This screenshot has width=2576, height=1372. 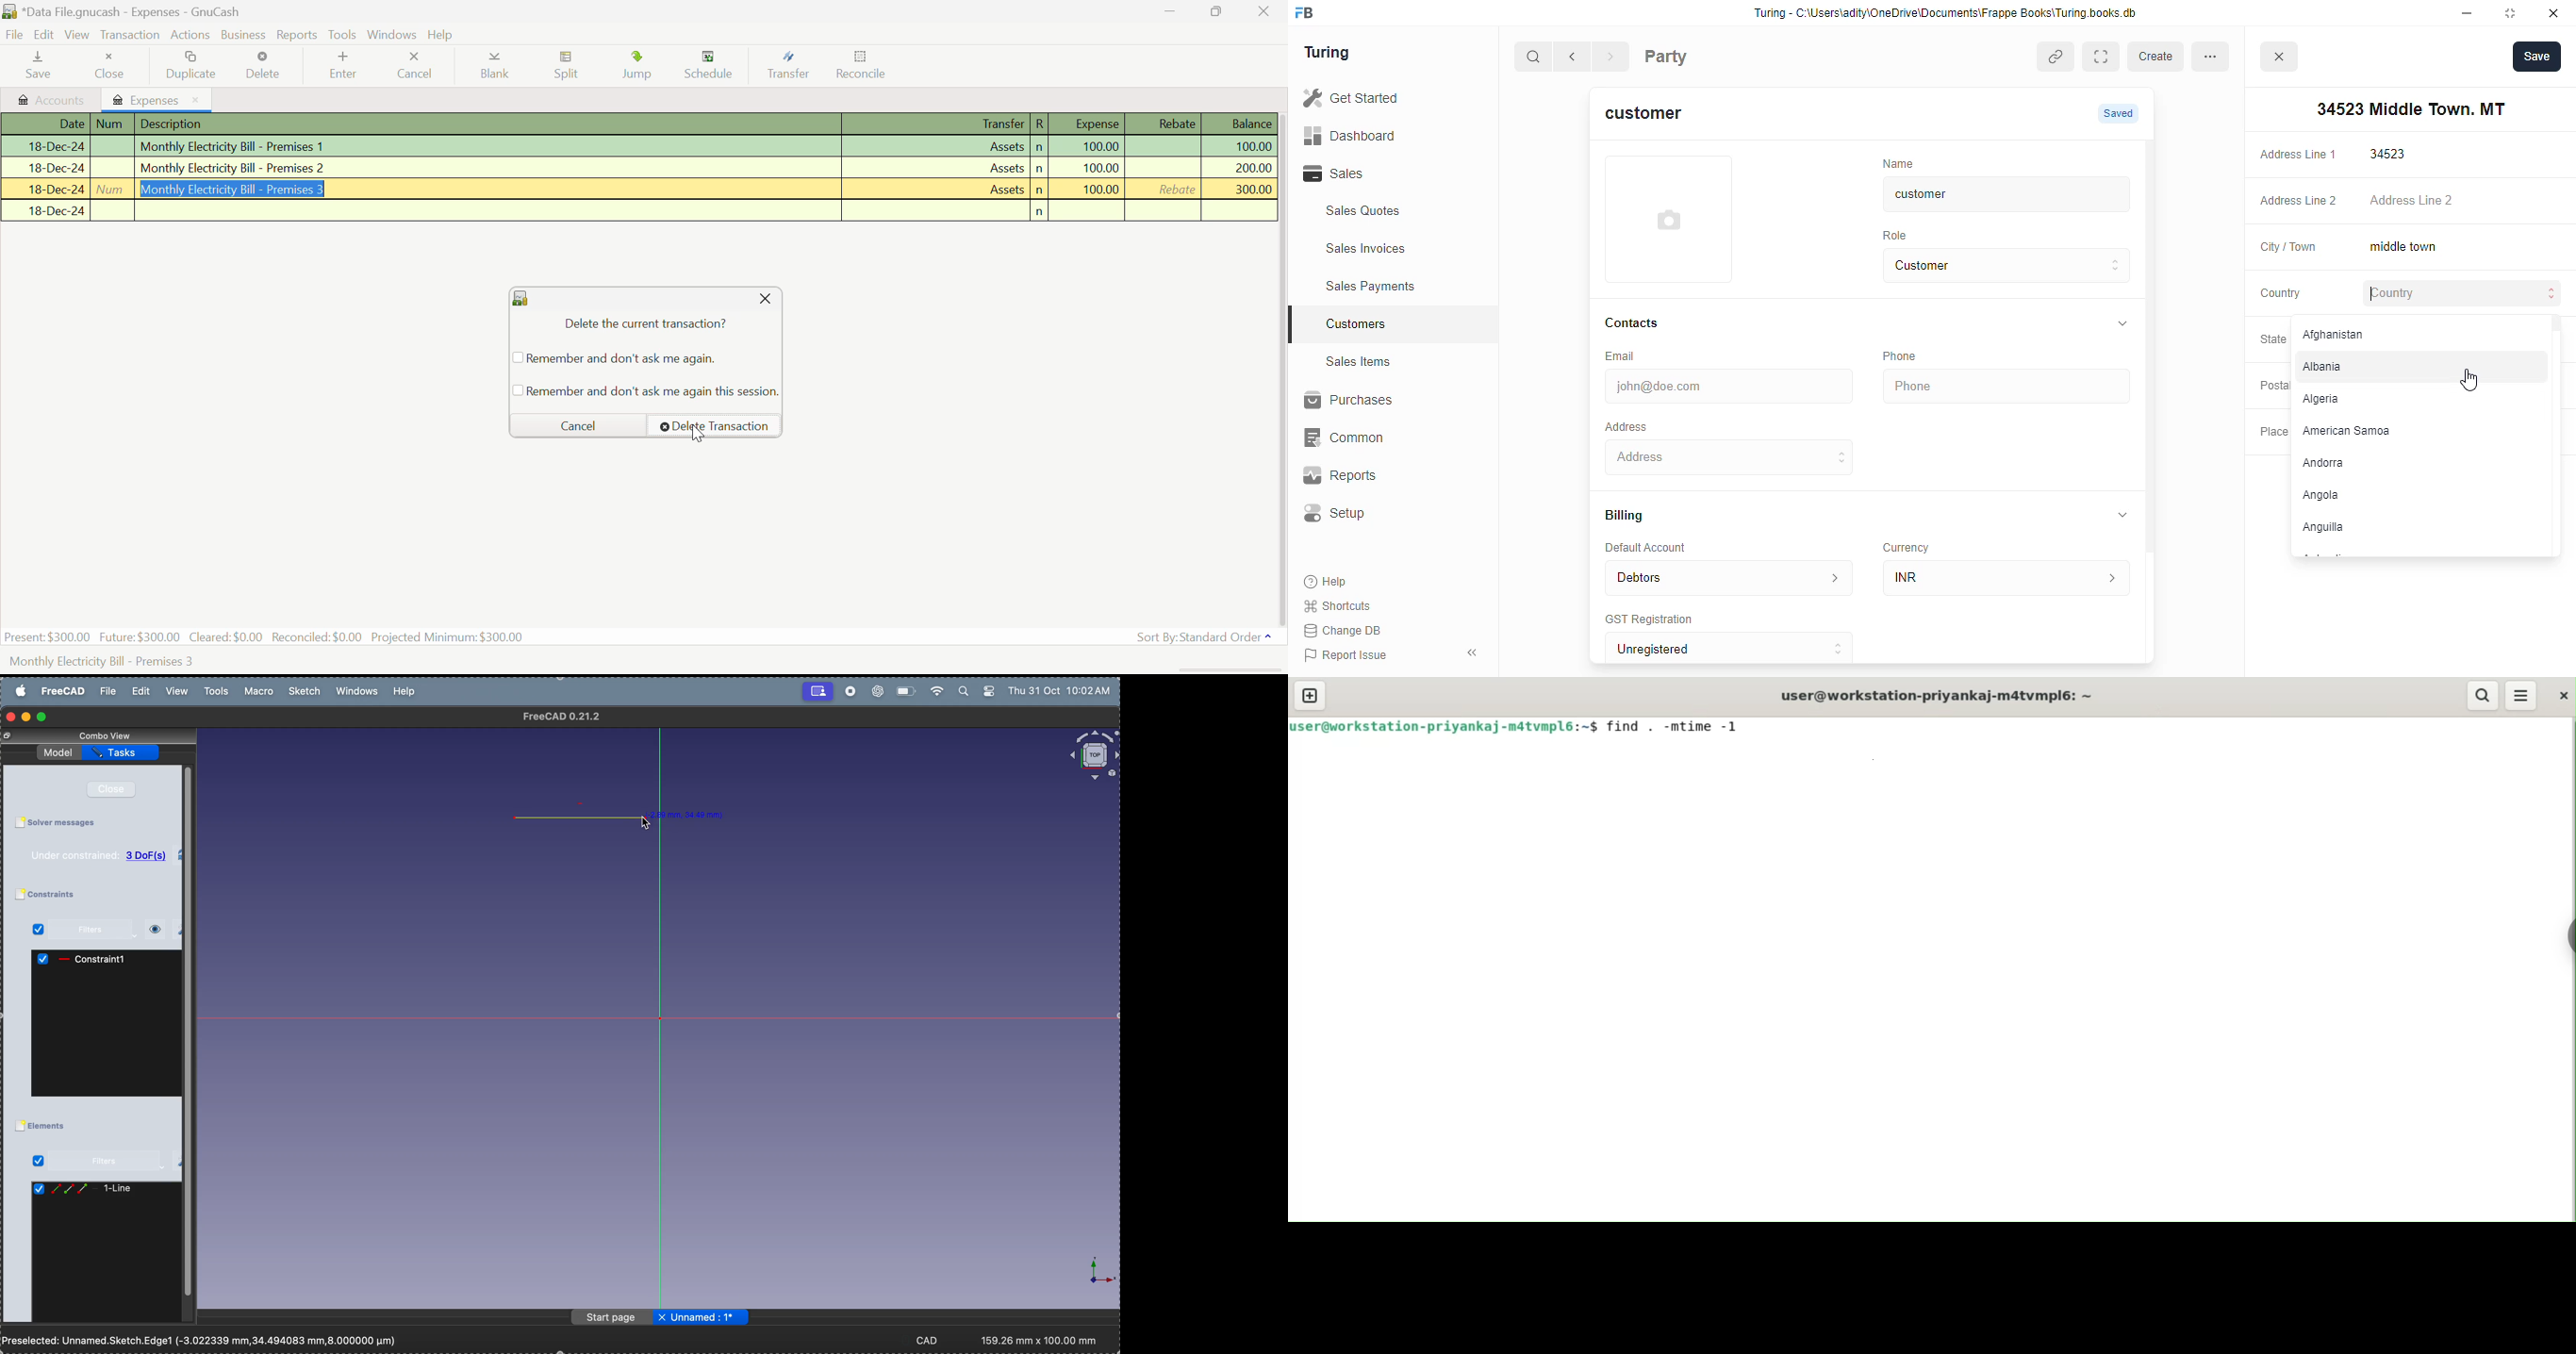 What do you see at coordinates (131, 11) in the screenshot?
I see `*Data File.gnucash - Expenses - GnuCash` at bounding box center [131, 11].